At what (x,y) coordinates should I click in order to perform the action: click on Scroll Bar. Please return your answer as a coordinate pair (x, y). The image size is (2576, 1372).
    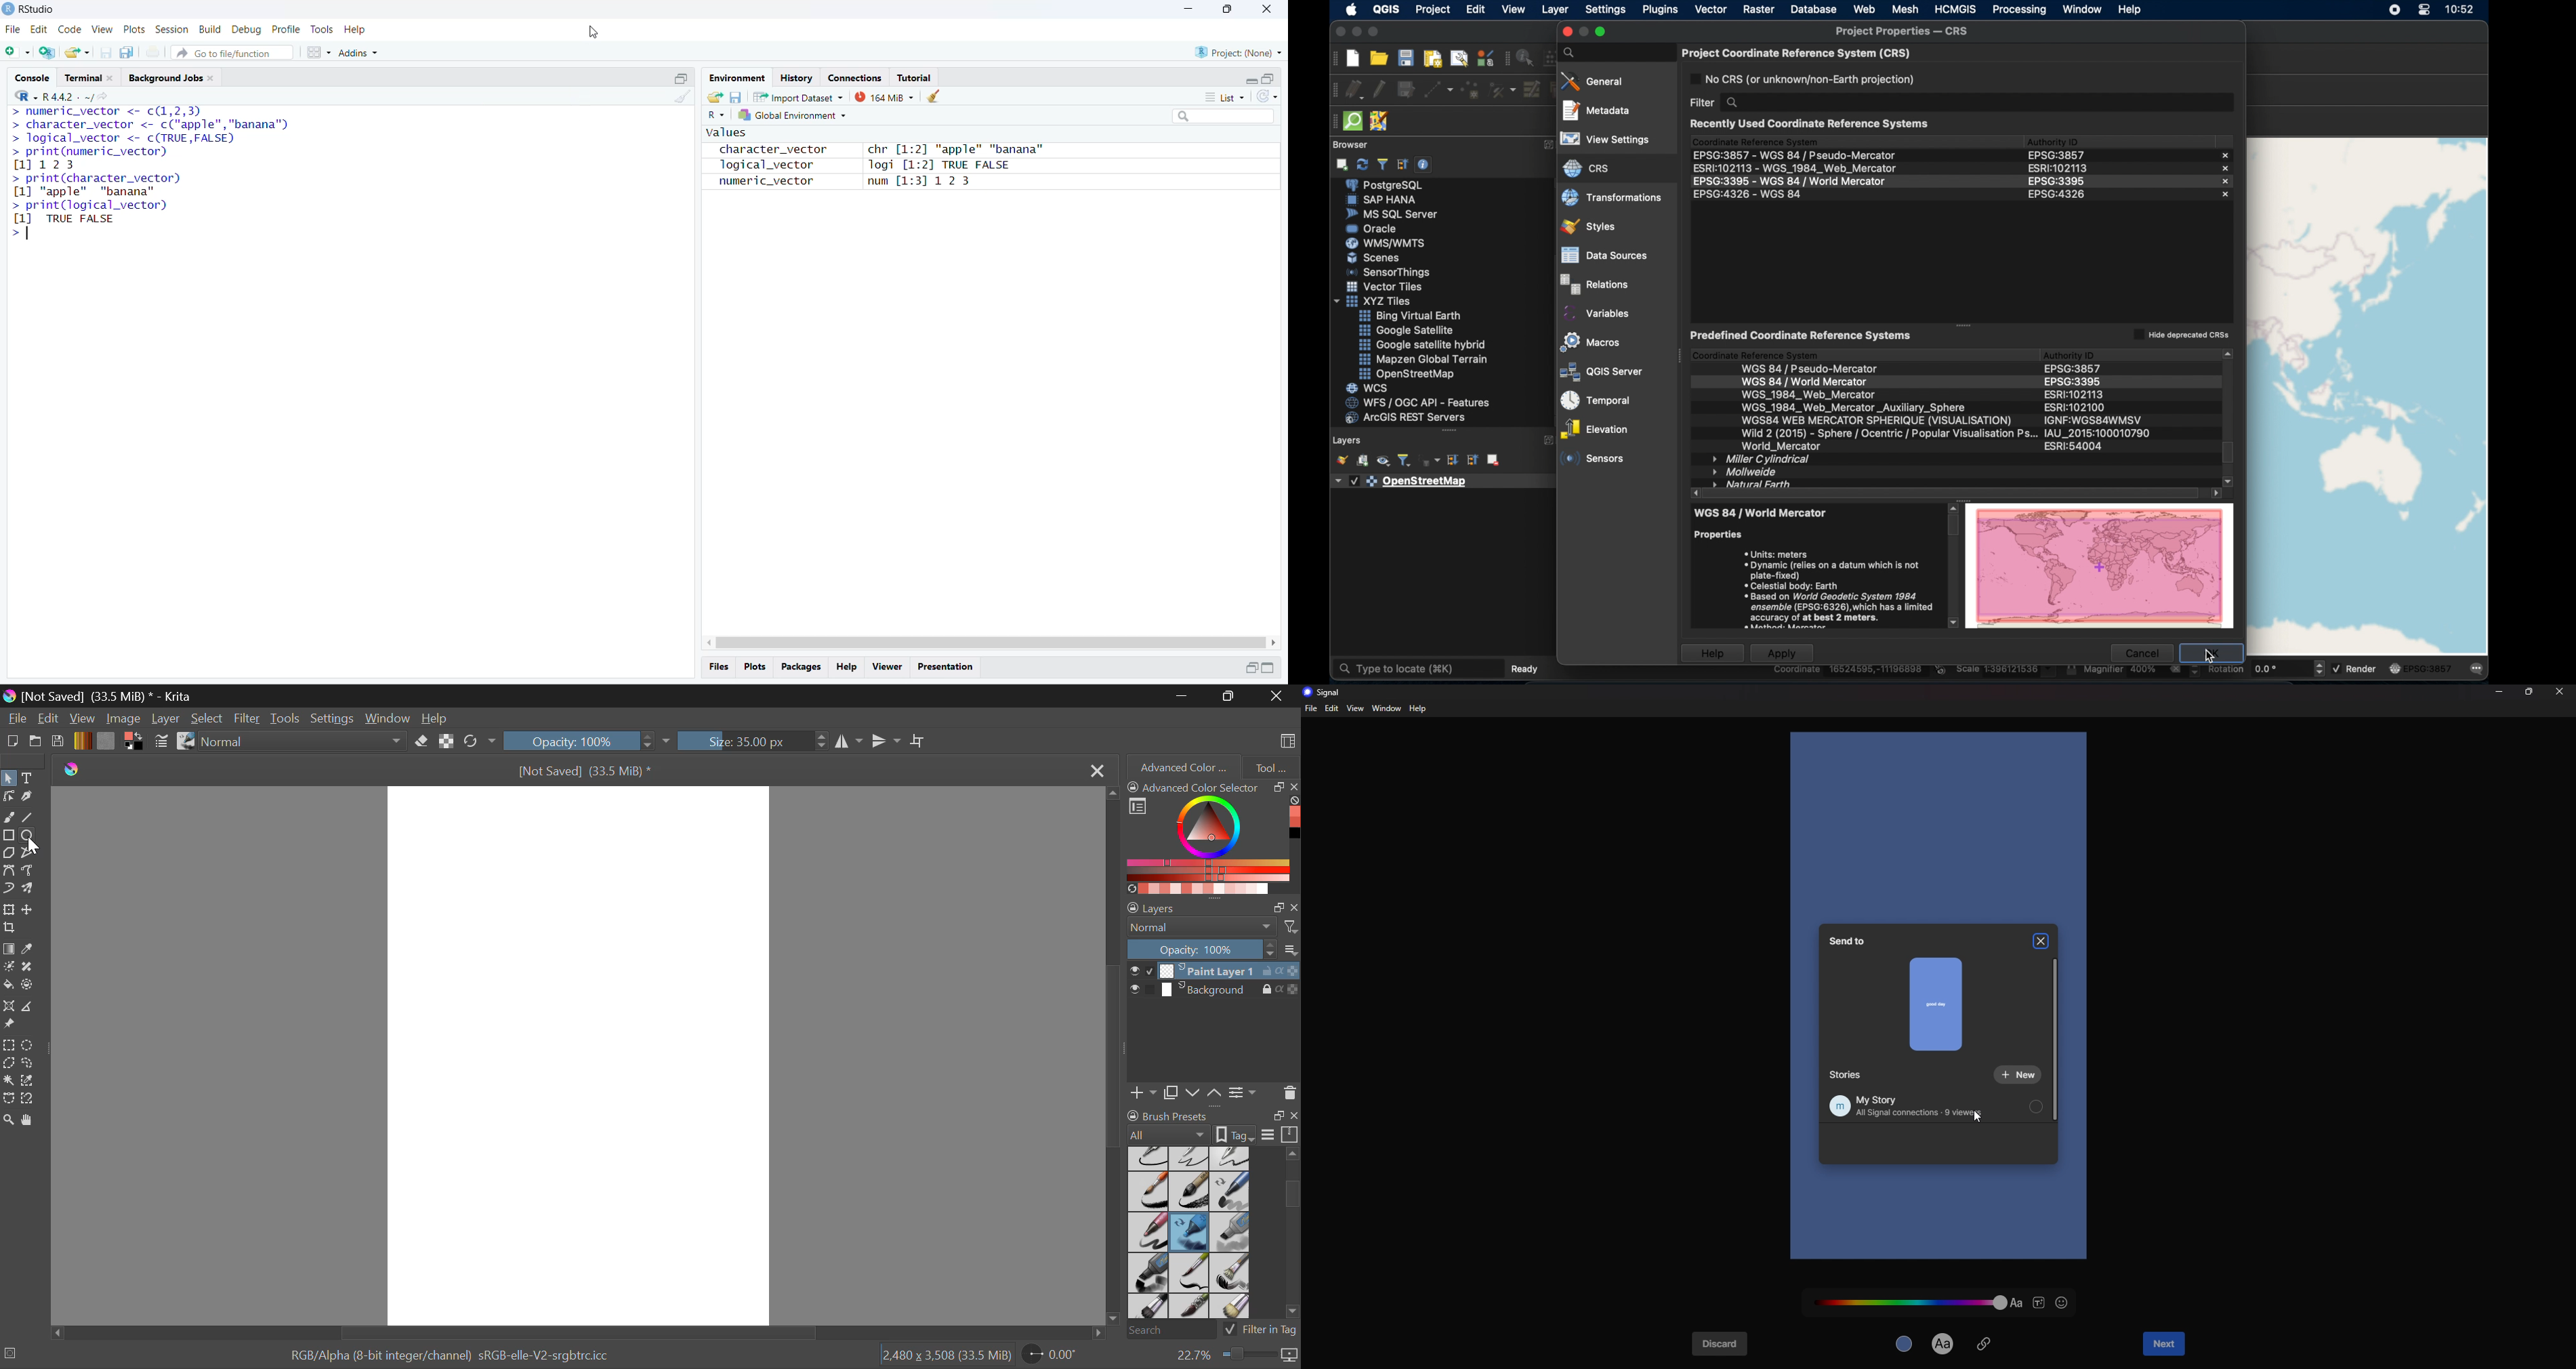
    Looking at the image, I should click on (1115, 1059).